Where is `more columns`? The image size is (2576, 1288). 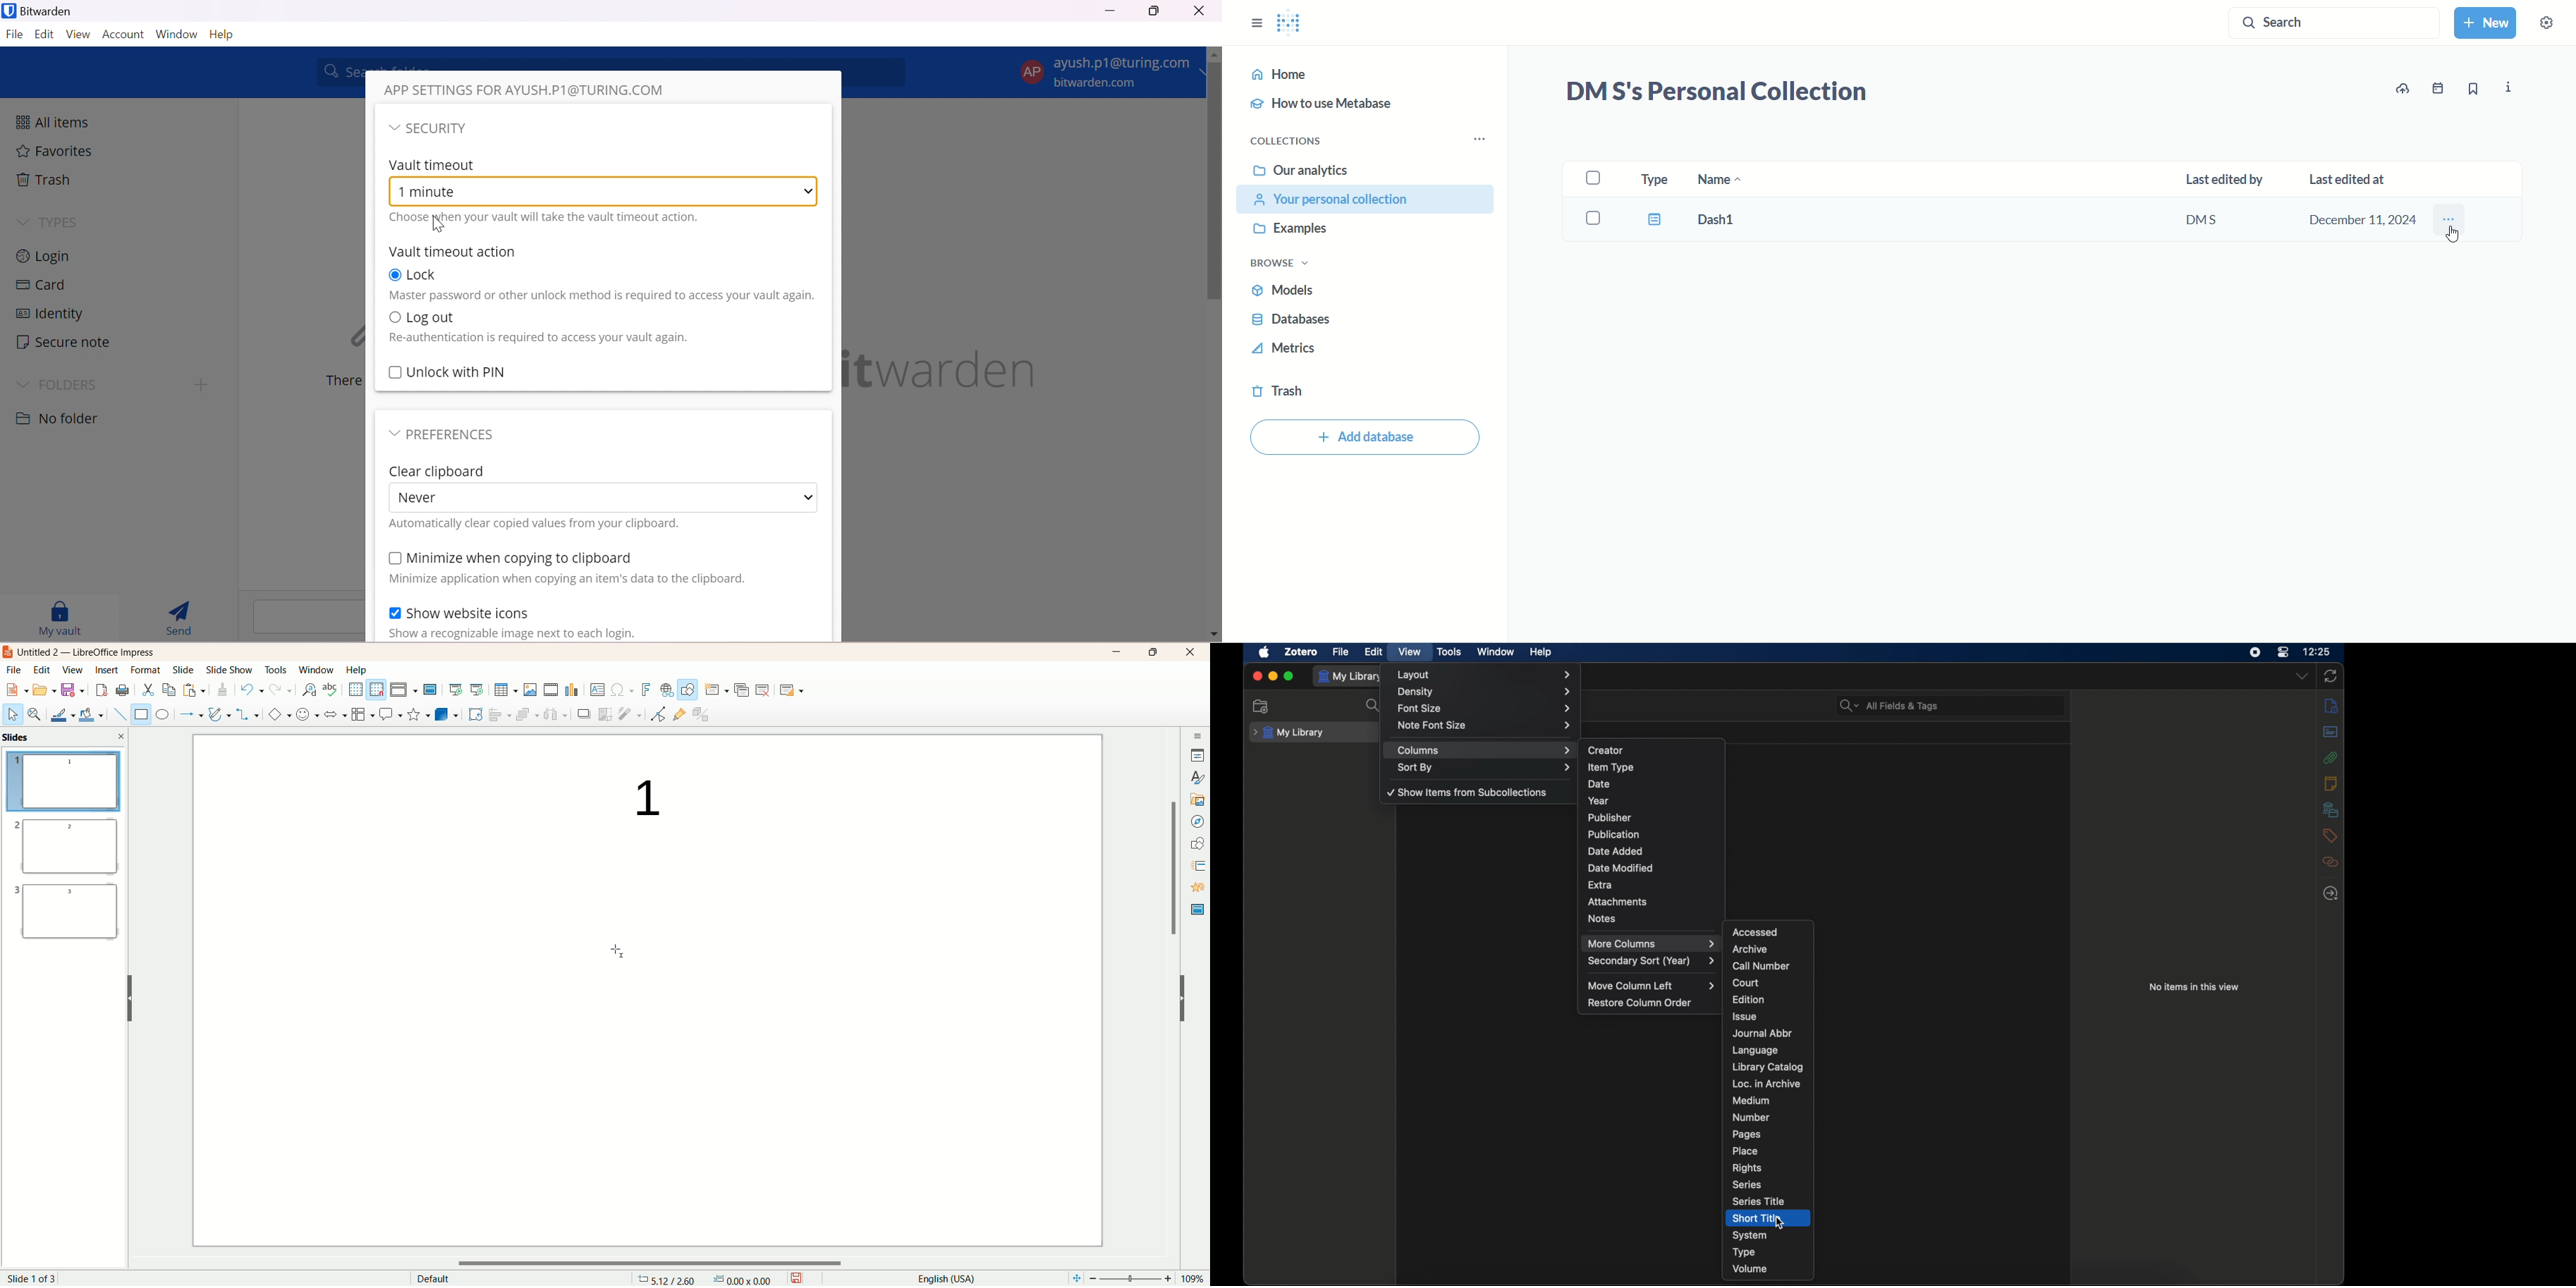
more columns is located at coordinates (1651, 943).